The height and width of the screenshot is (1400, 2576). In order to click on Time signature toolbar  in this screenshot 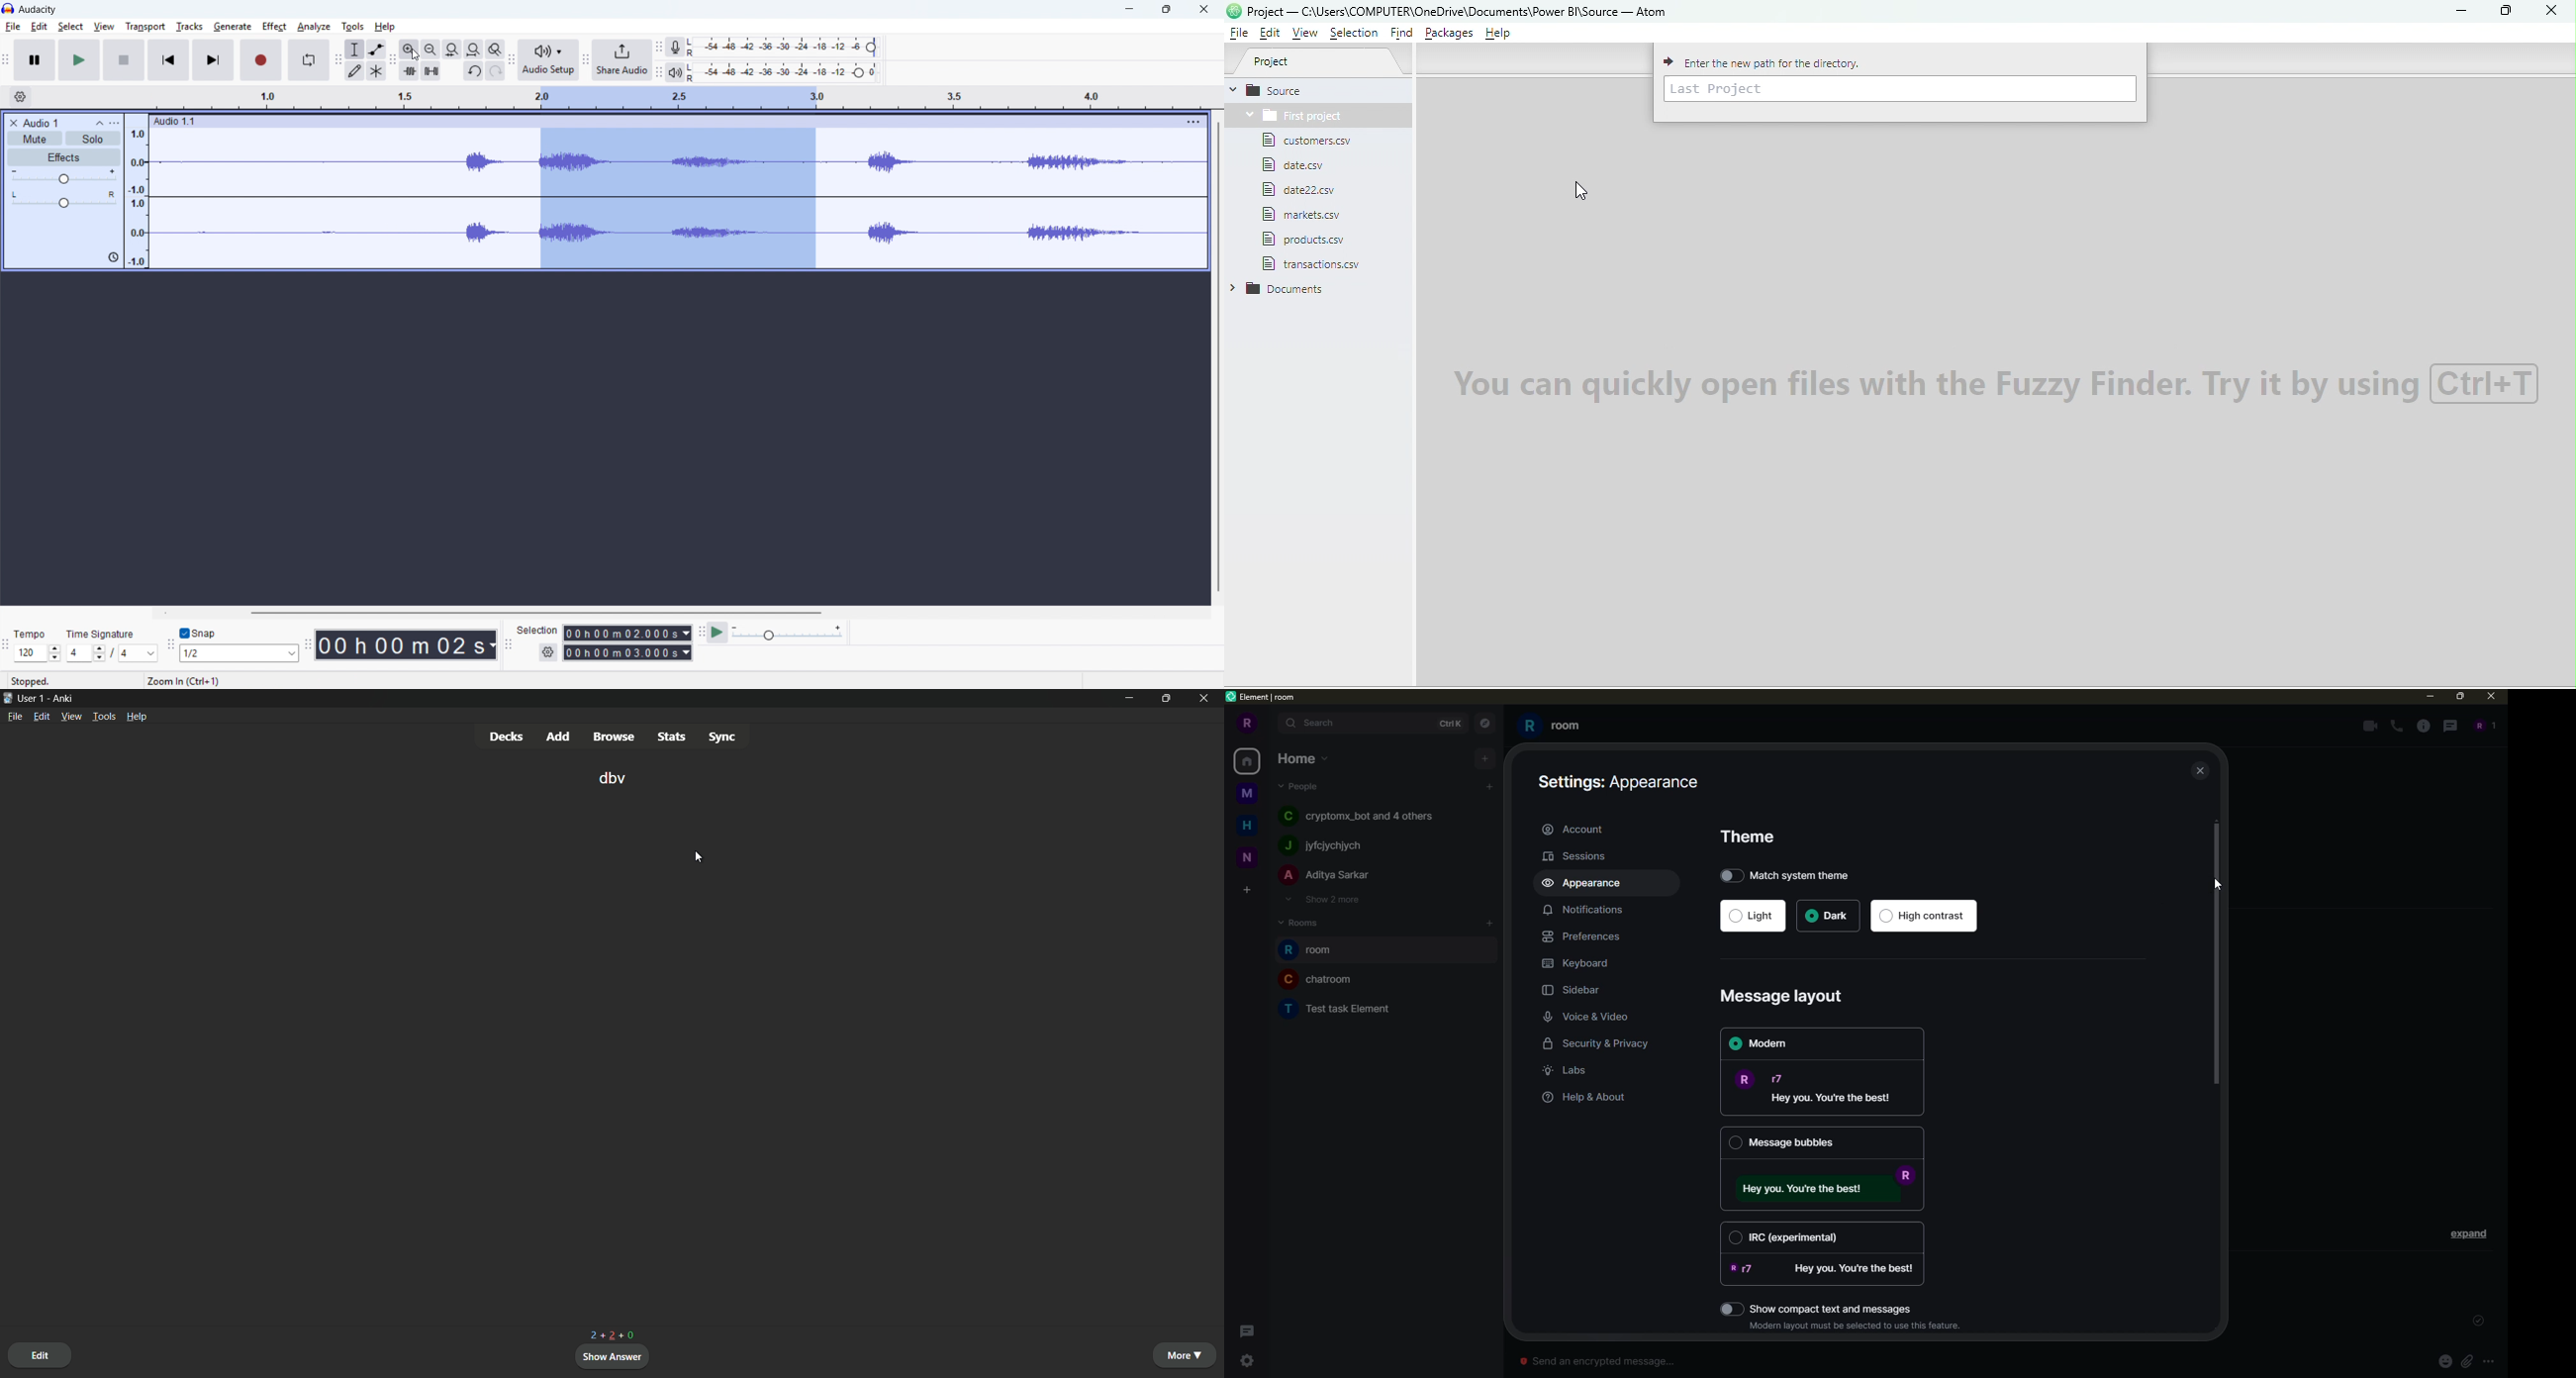, I will do `click(6, 644)`.